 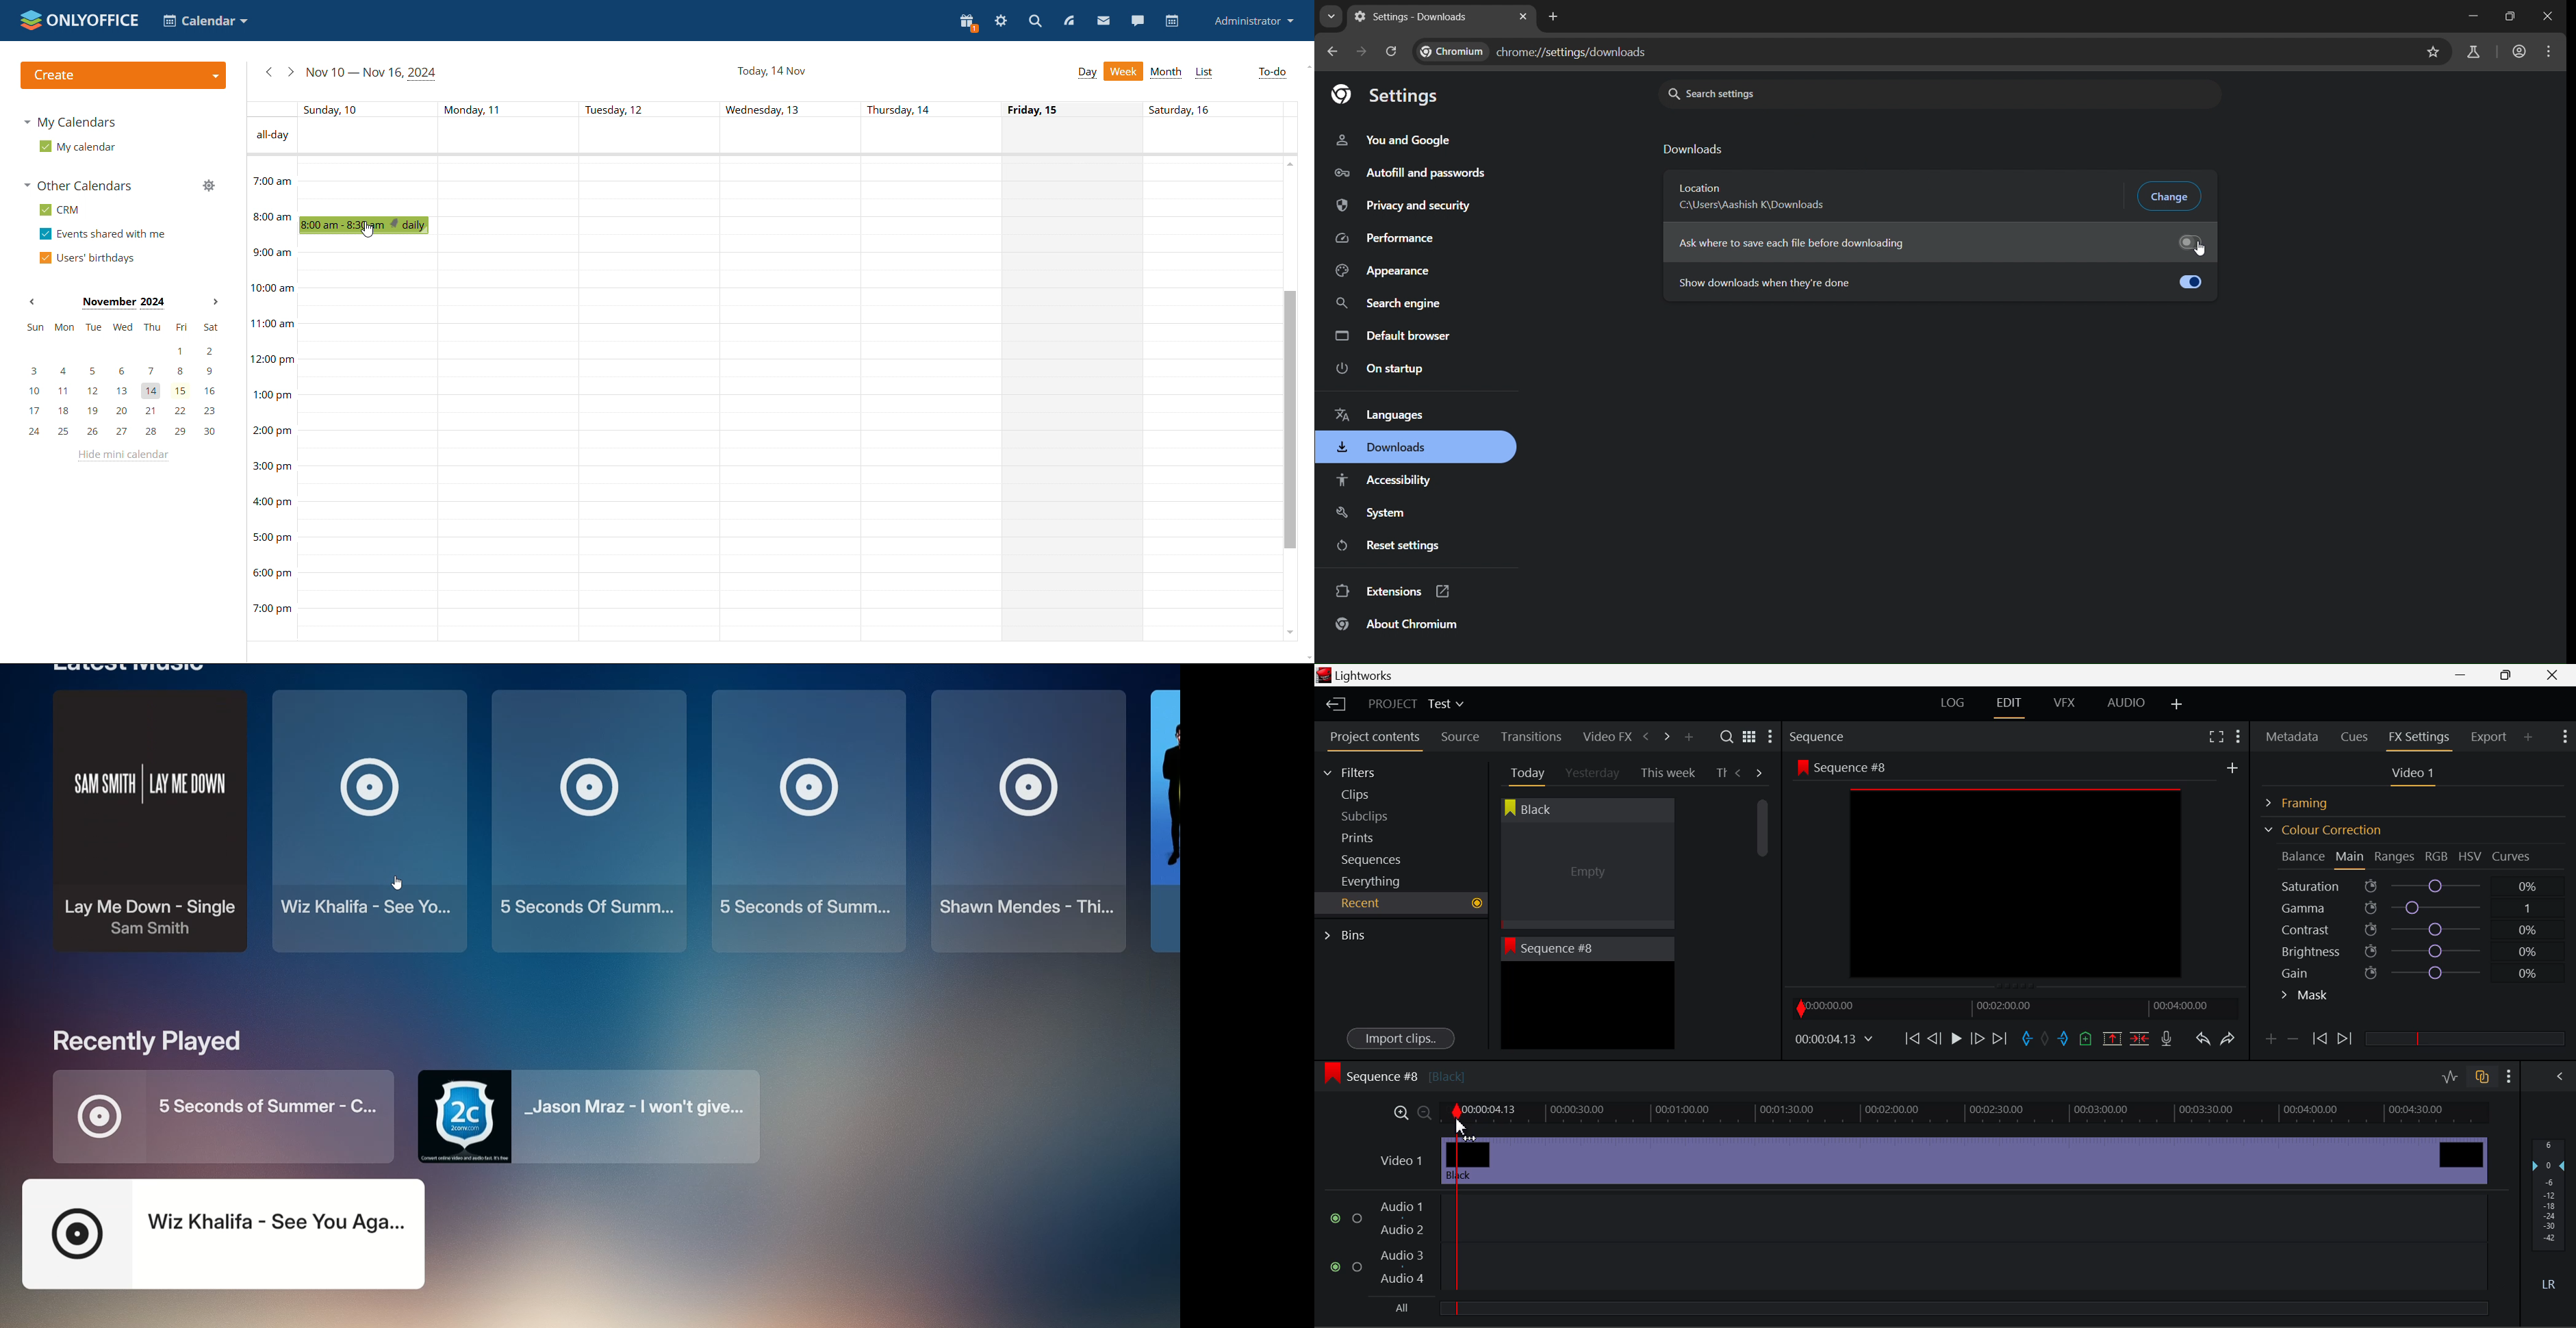 What do you see at coordinates (1380, 370) in the screenshot?
I see `on startup` at bounding box center [1380, 370].